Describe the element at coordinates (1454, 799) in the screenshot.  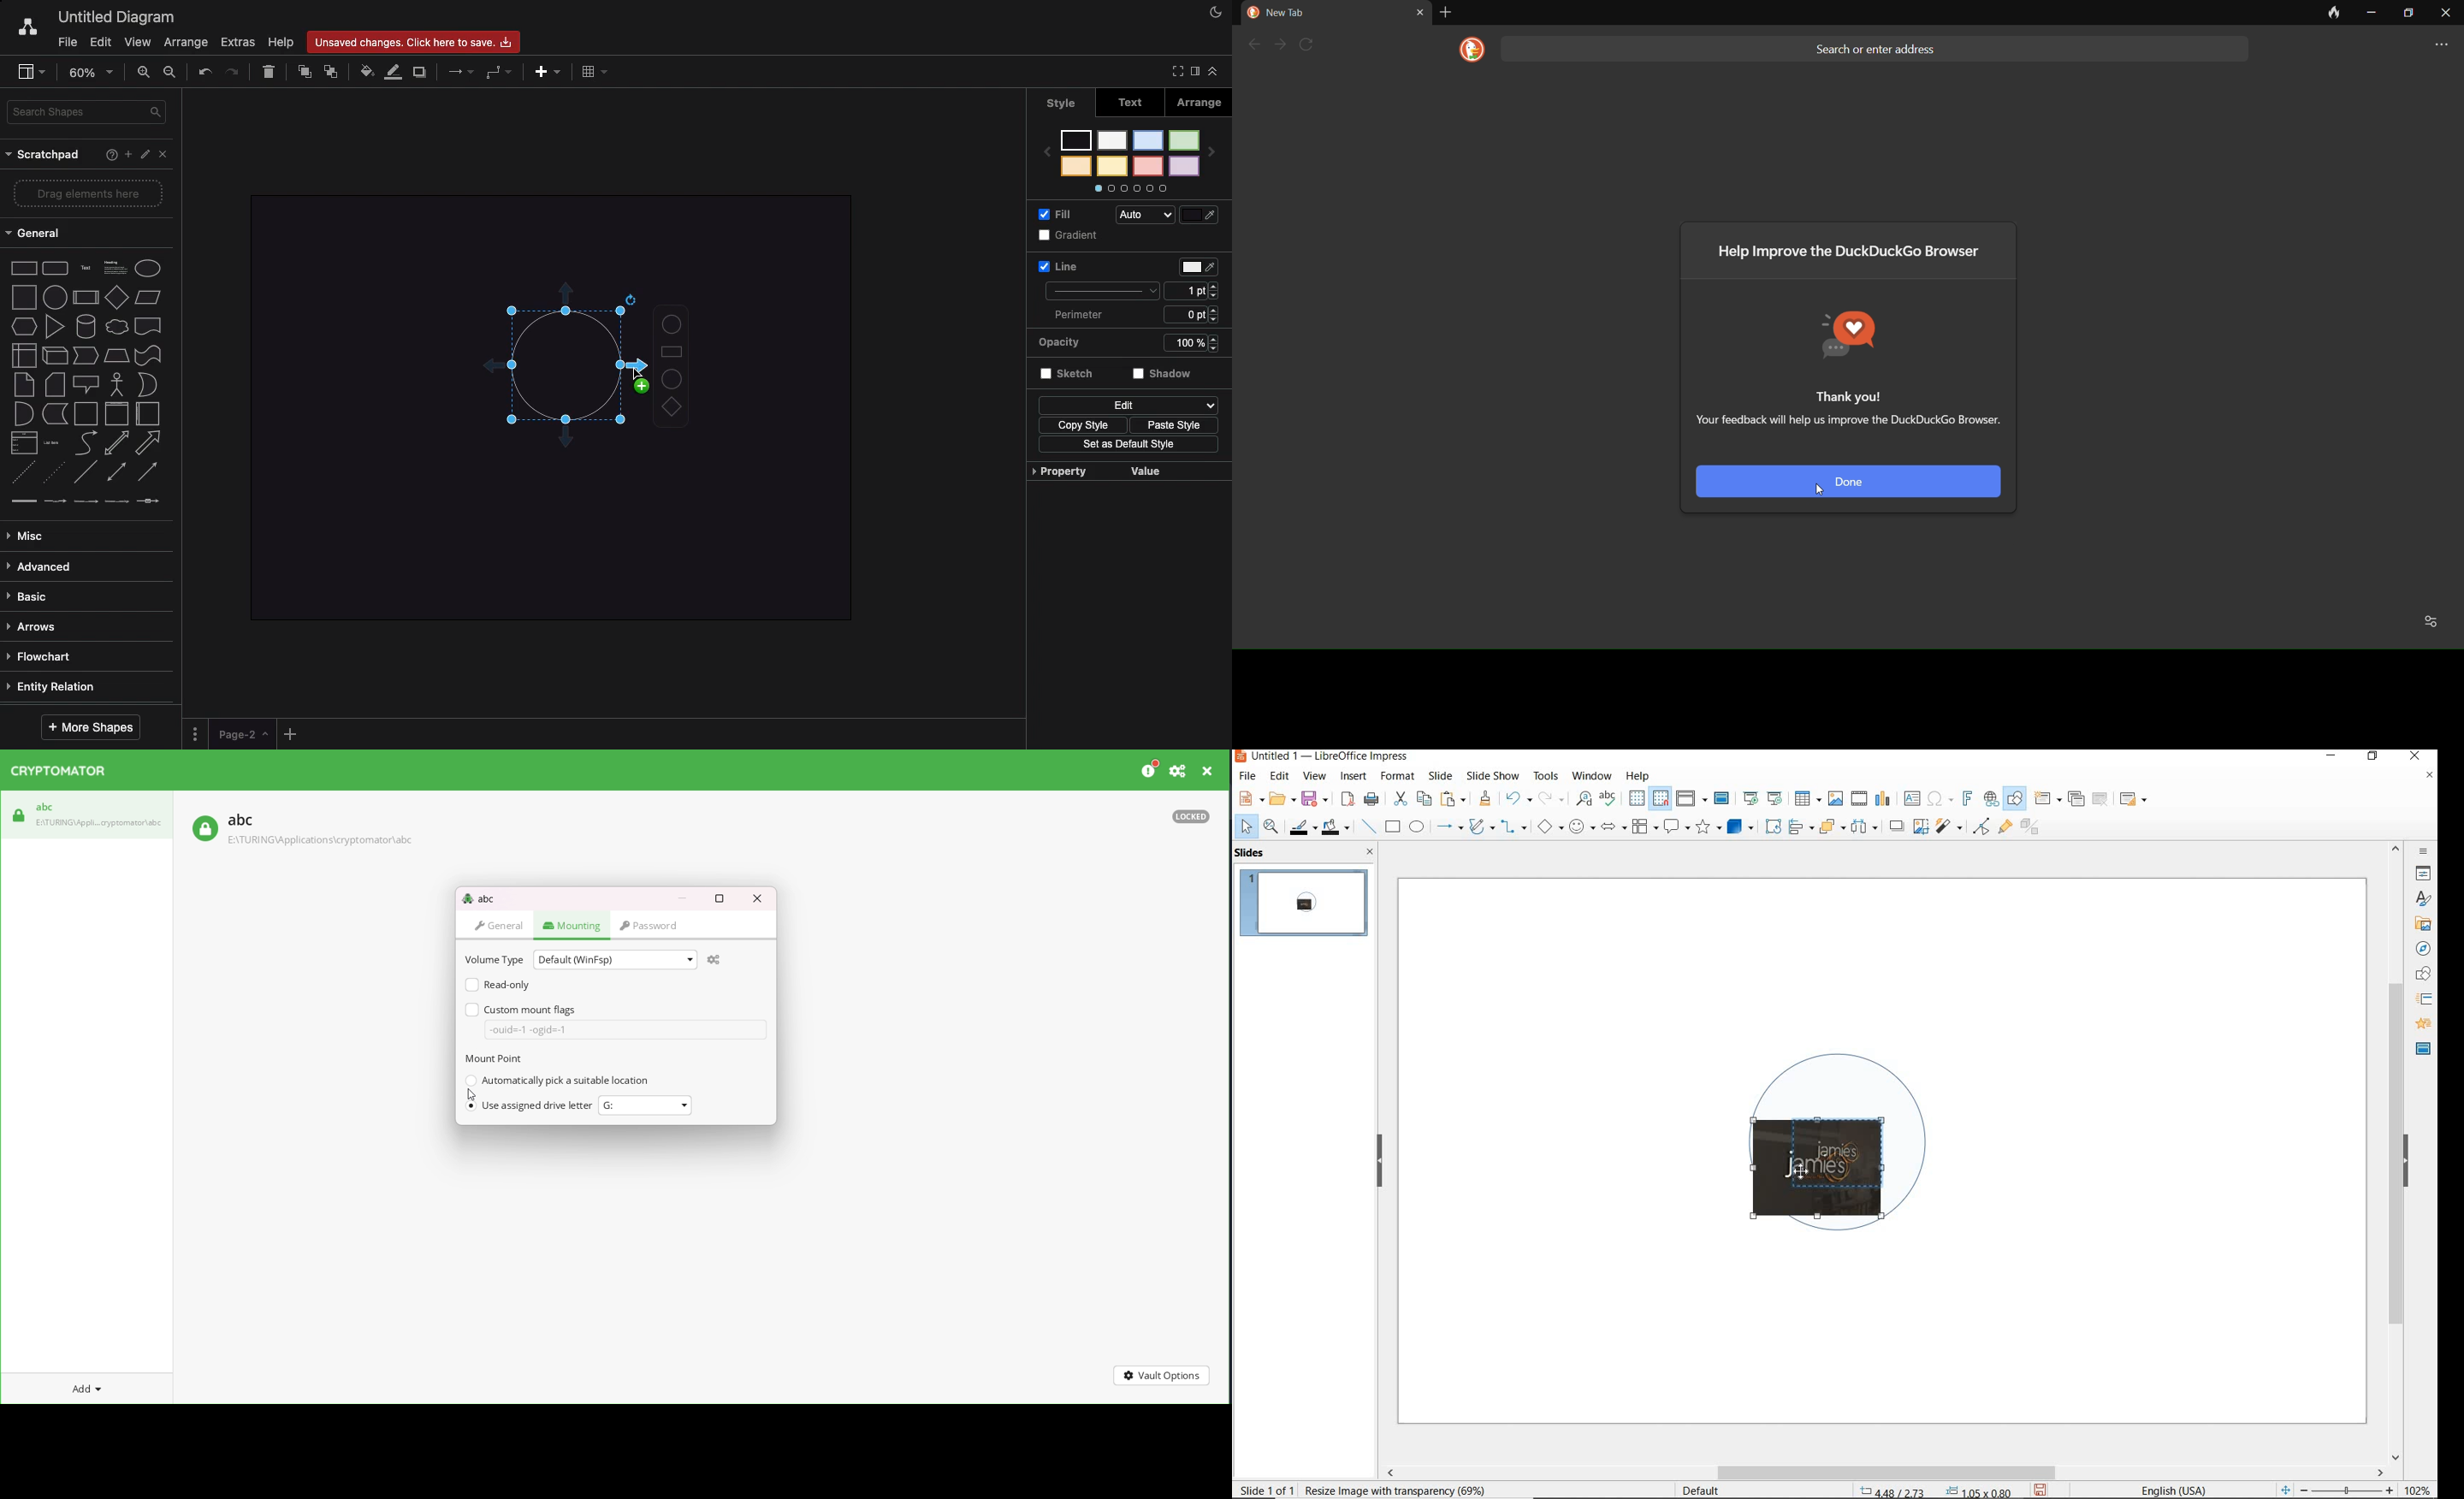
I see `paste` at that location.